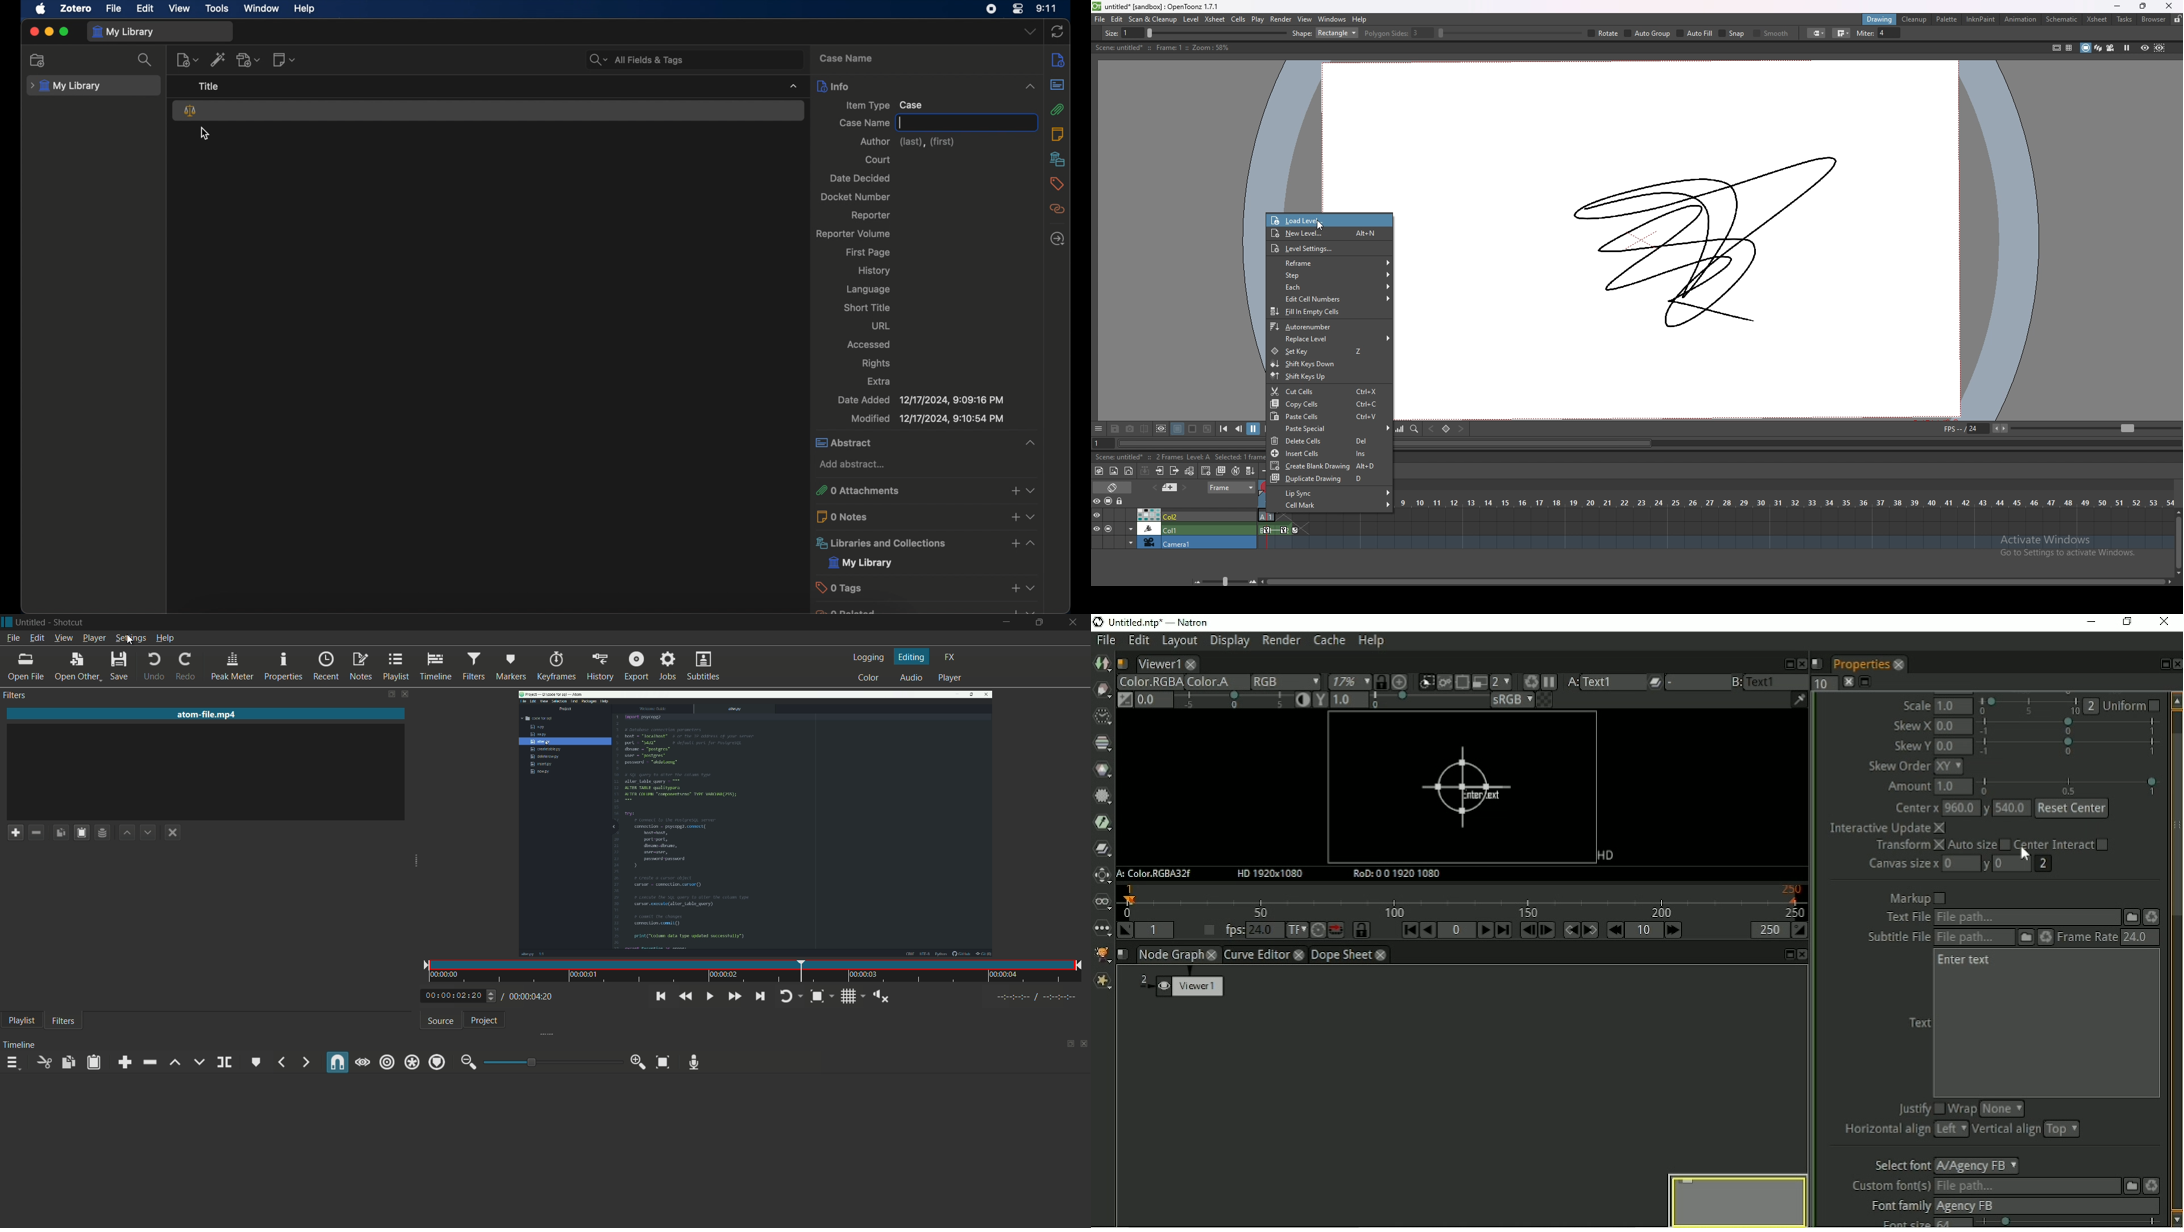  Describe the element at coordinates (436, 667) in the screenshot. I see `timeline` at that location.